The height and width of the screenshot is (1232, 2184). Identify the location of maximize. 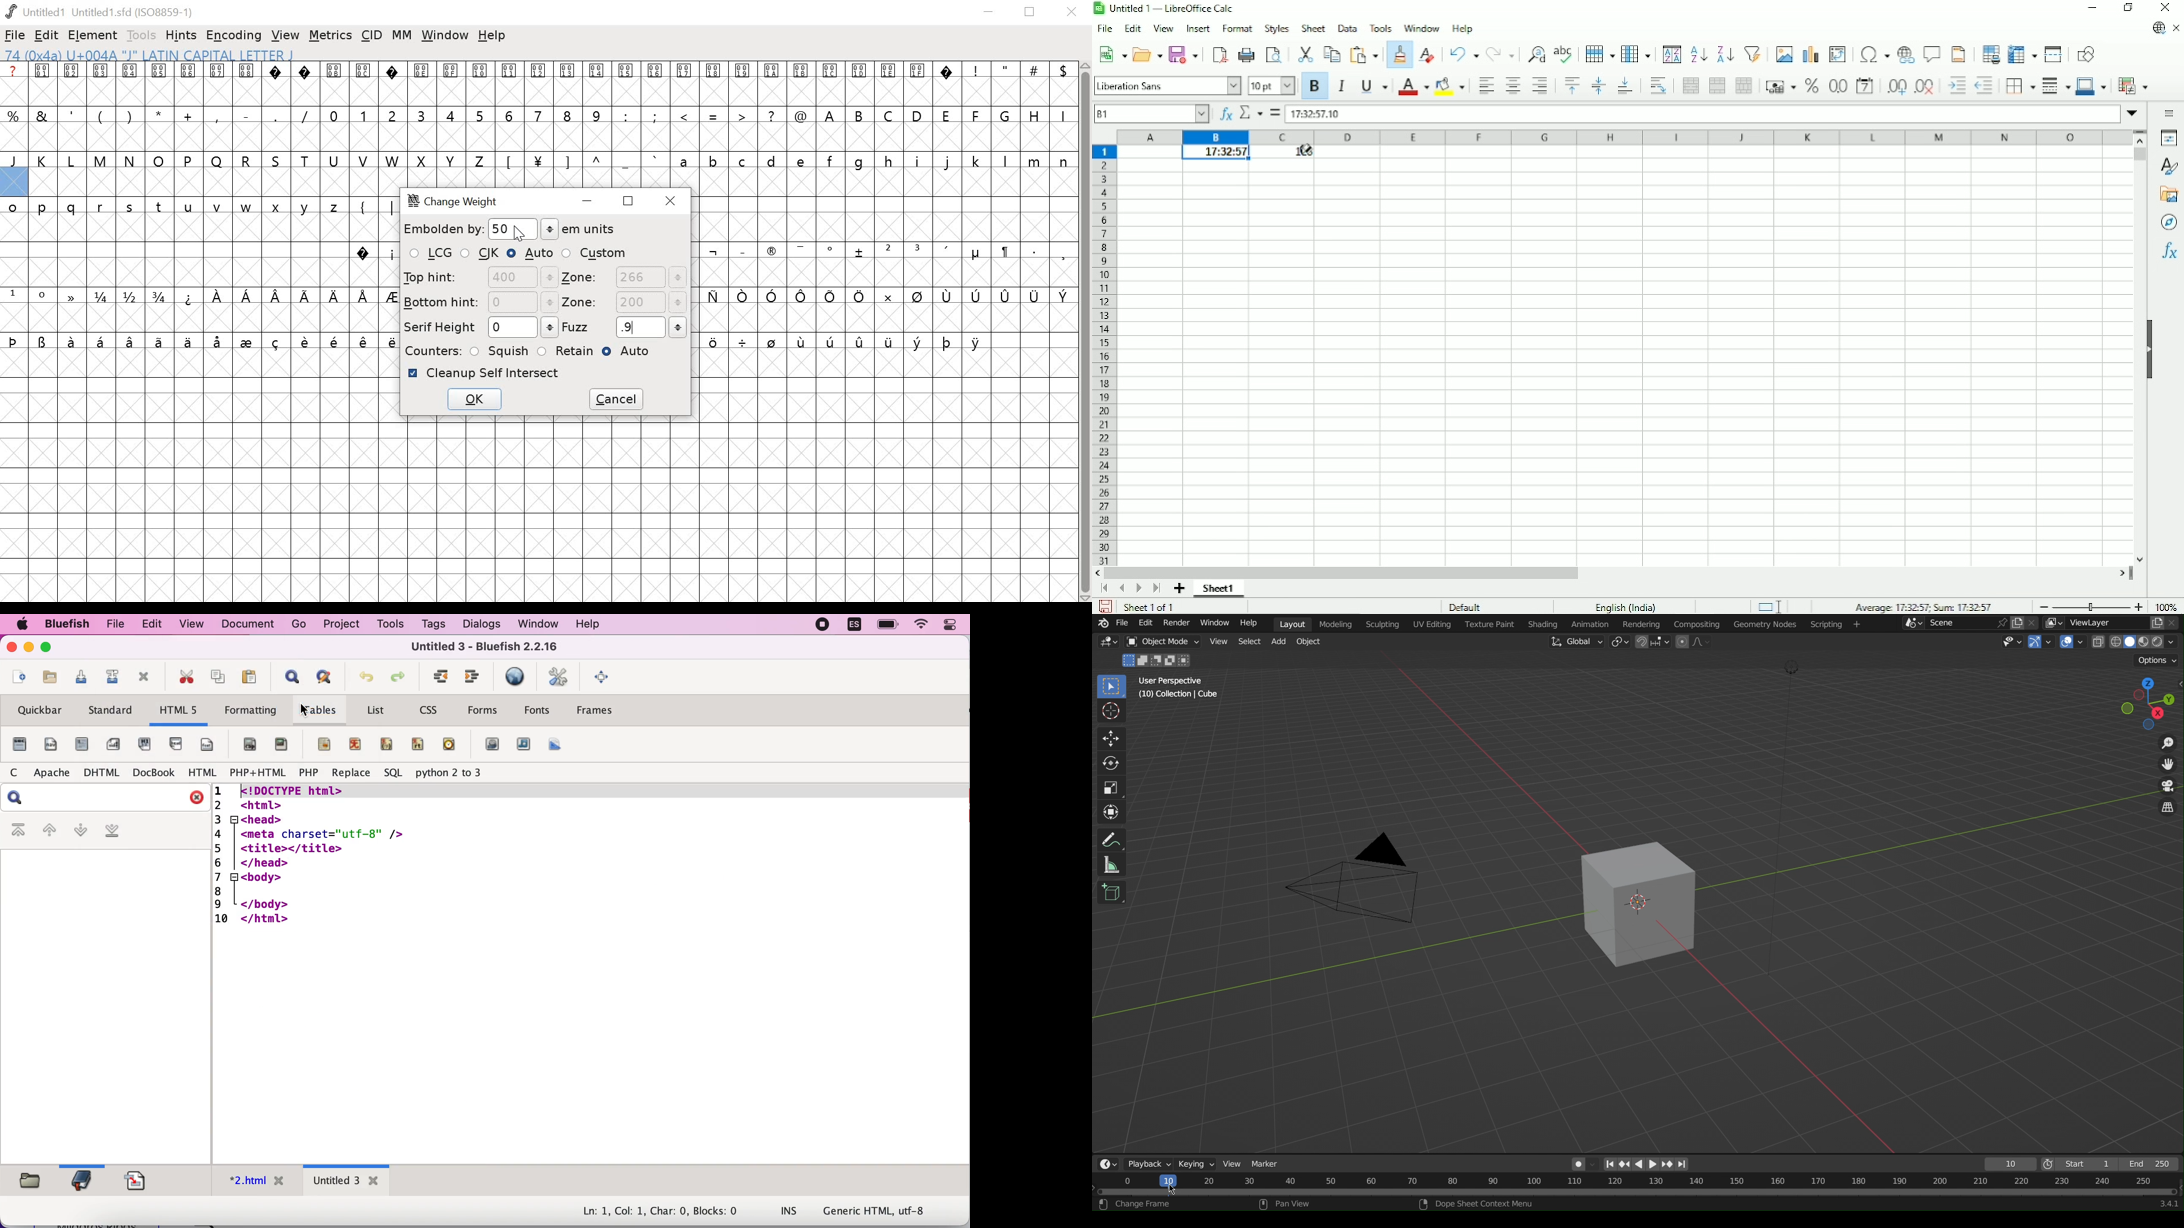
(50, 648).